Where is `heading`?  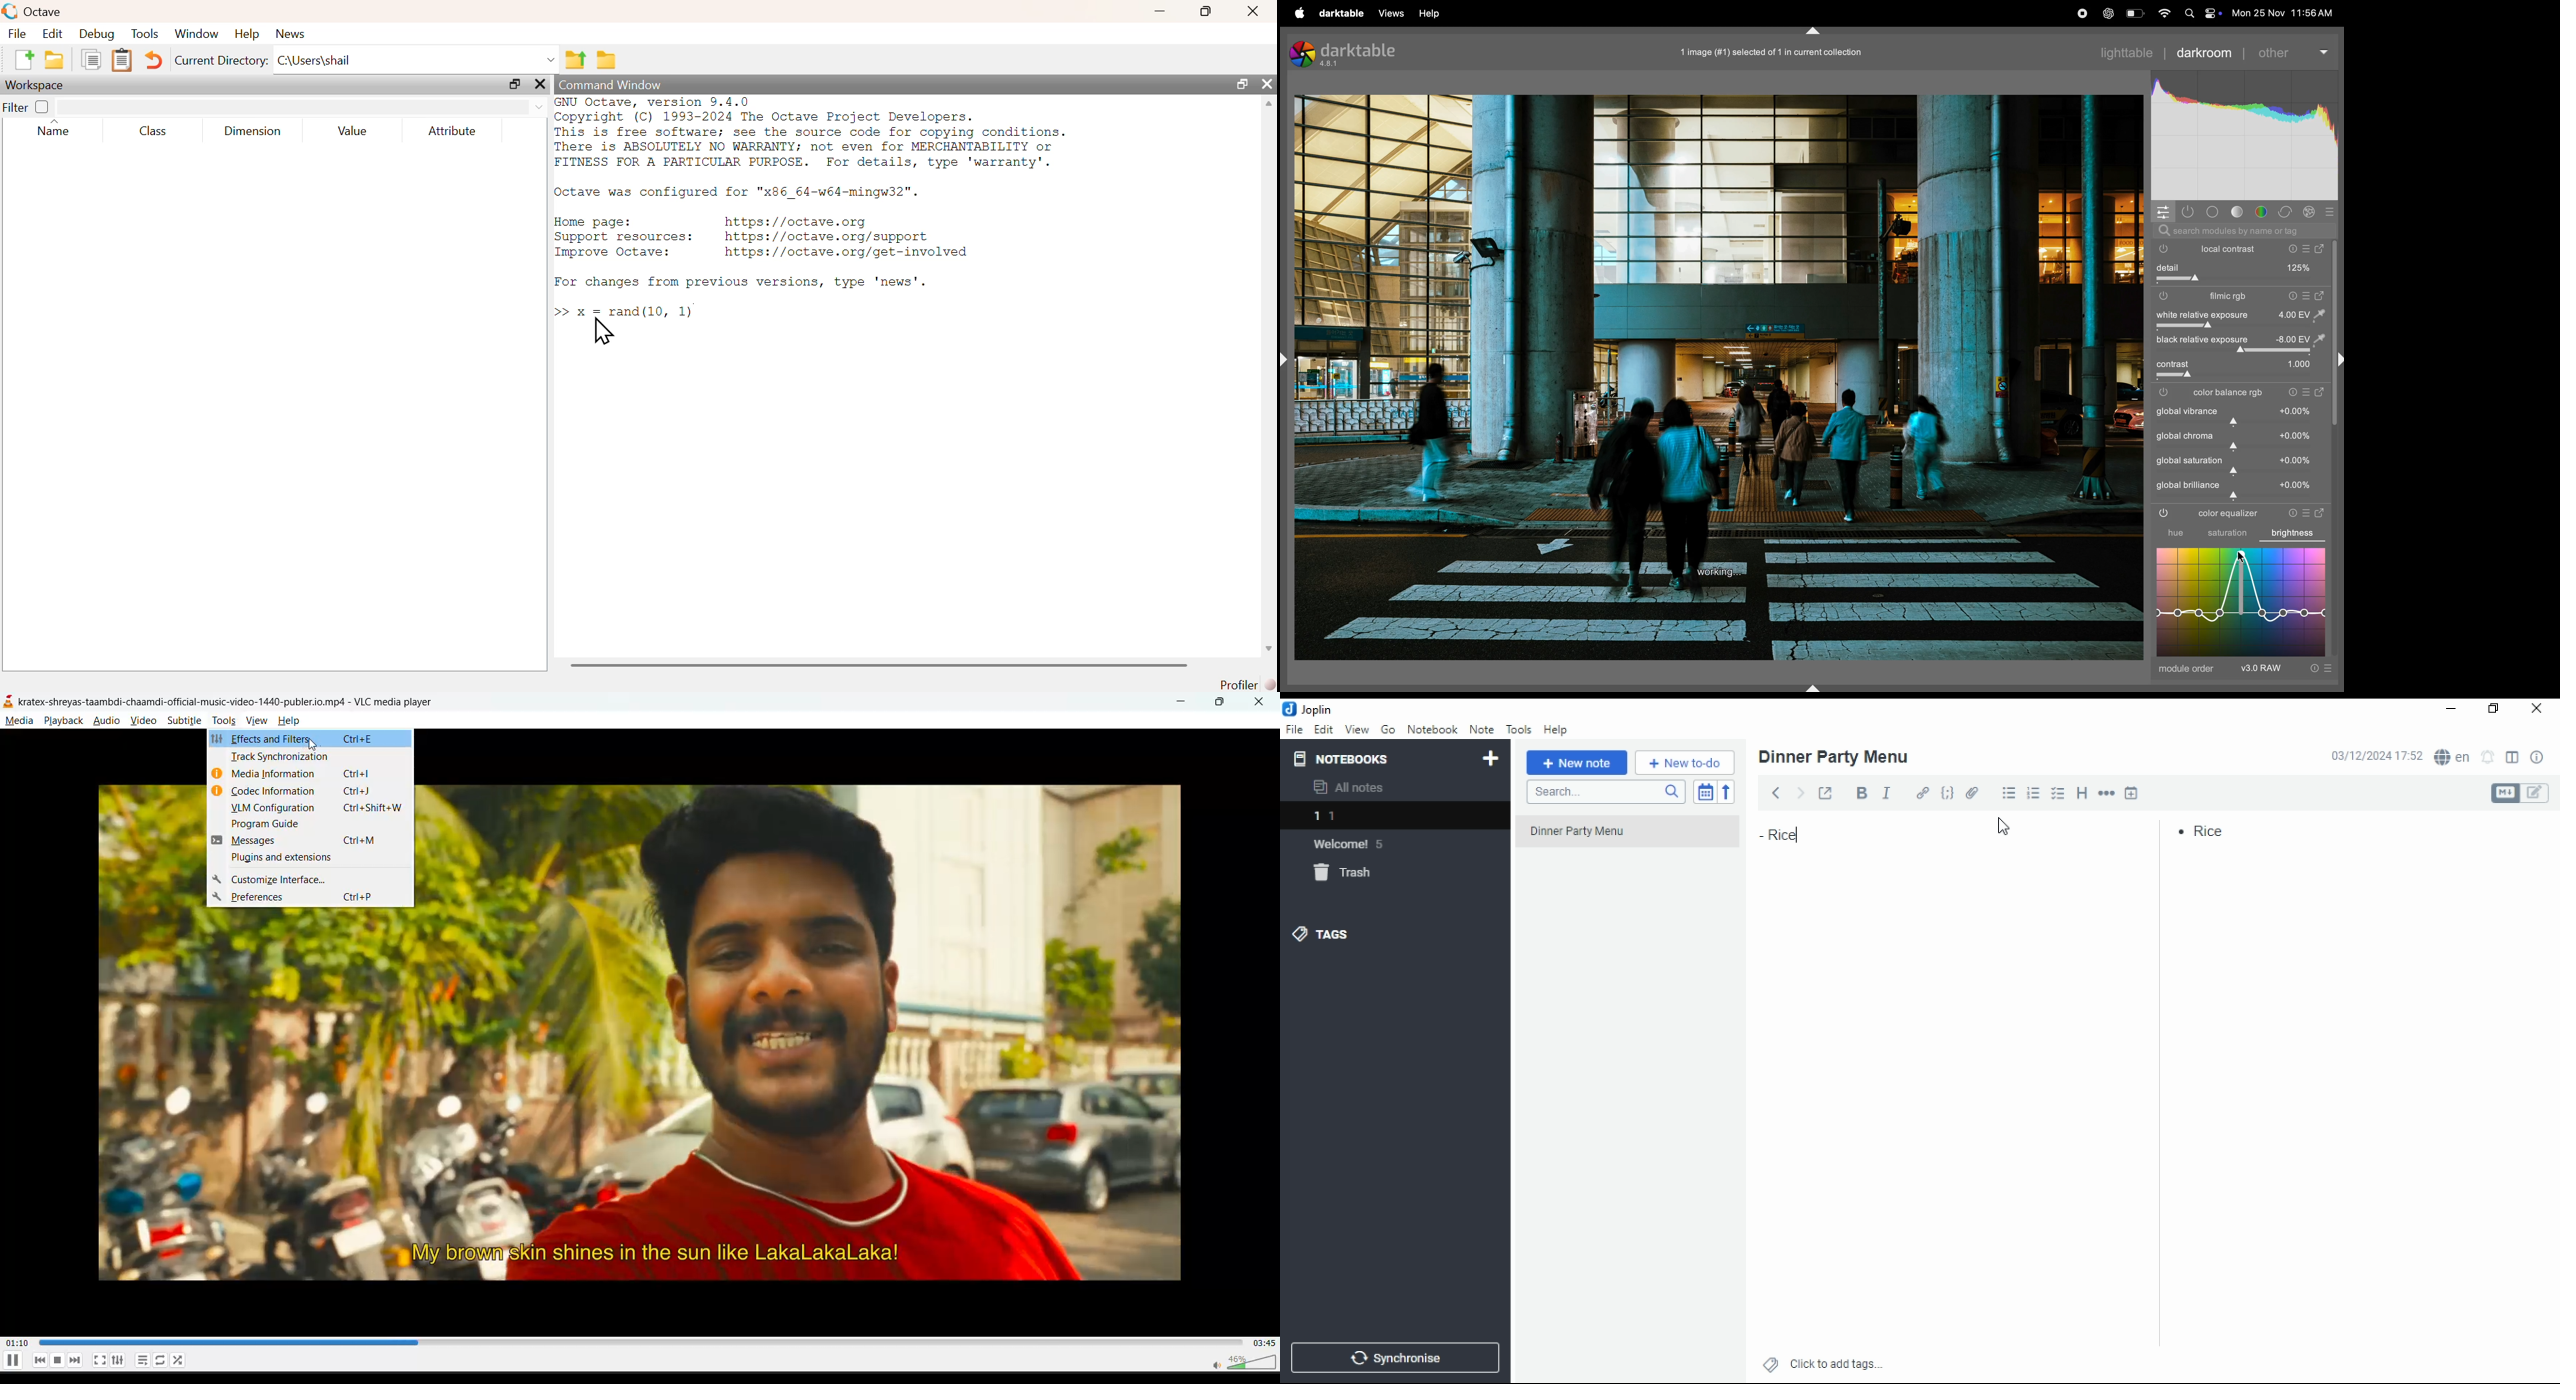 heading is located at coordinates (2083, 794).